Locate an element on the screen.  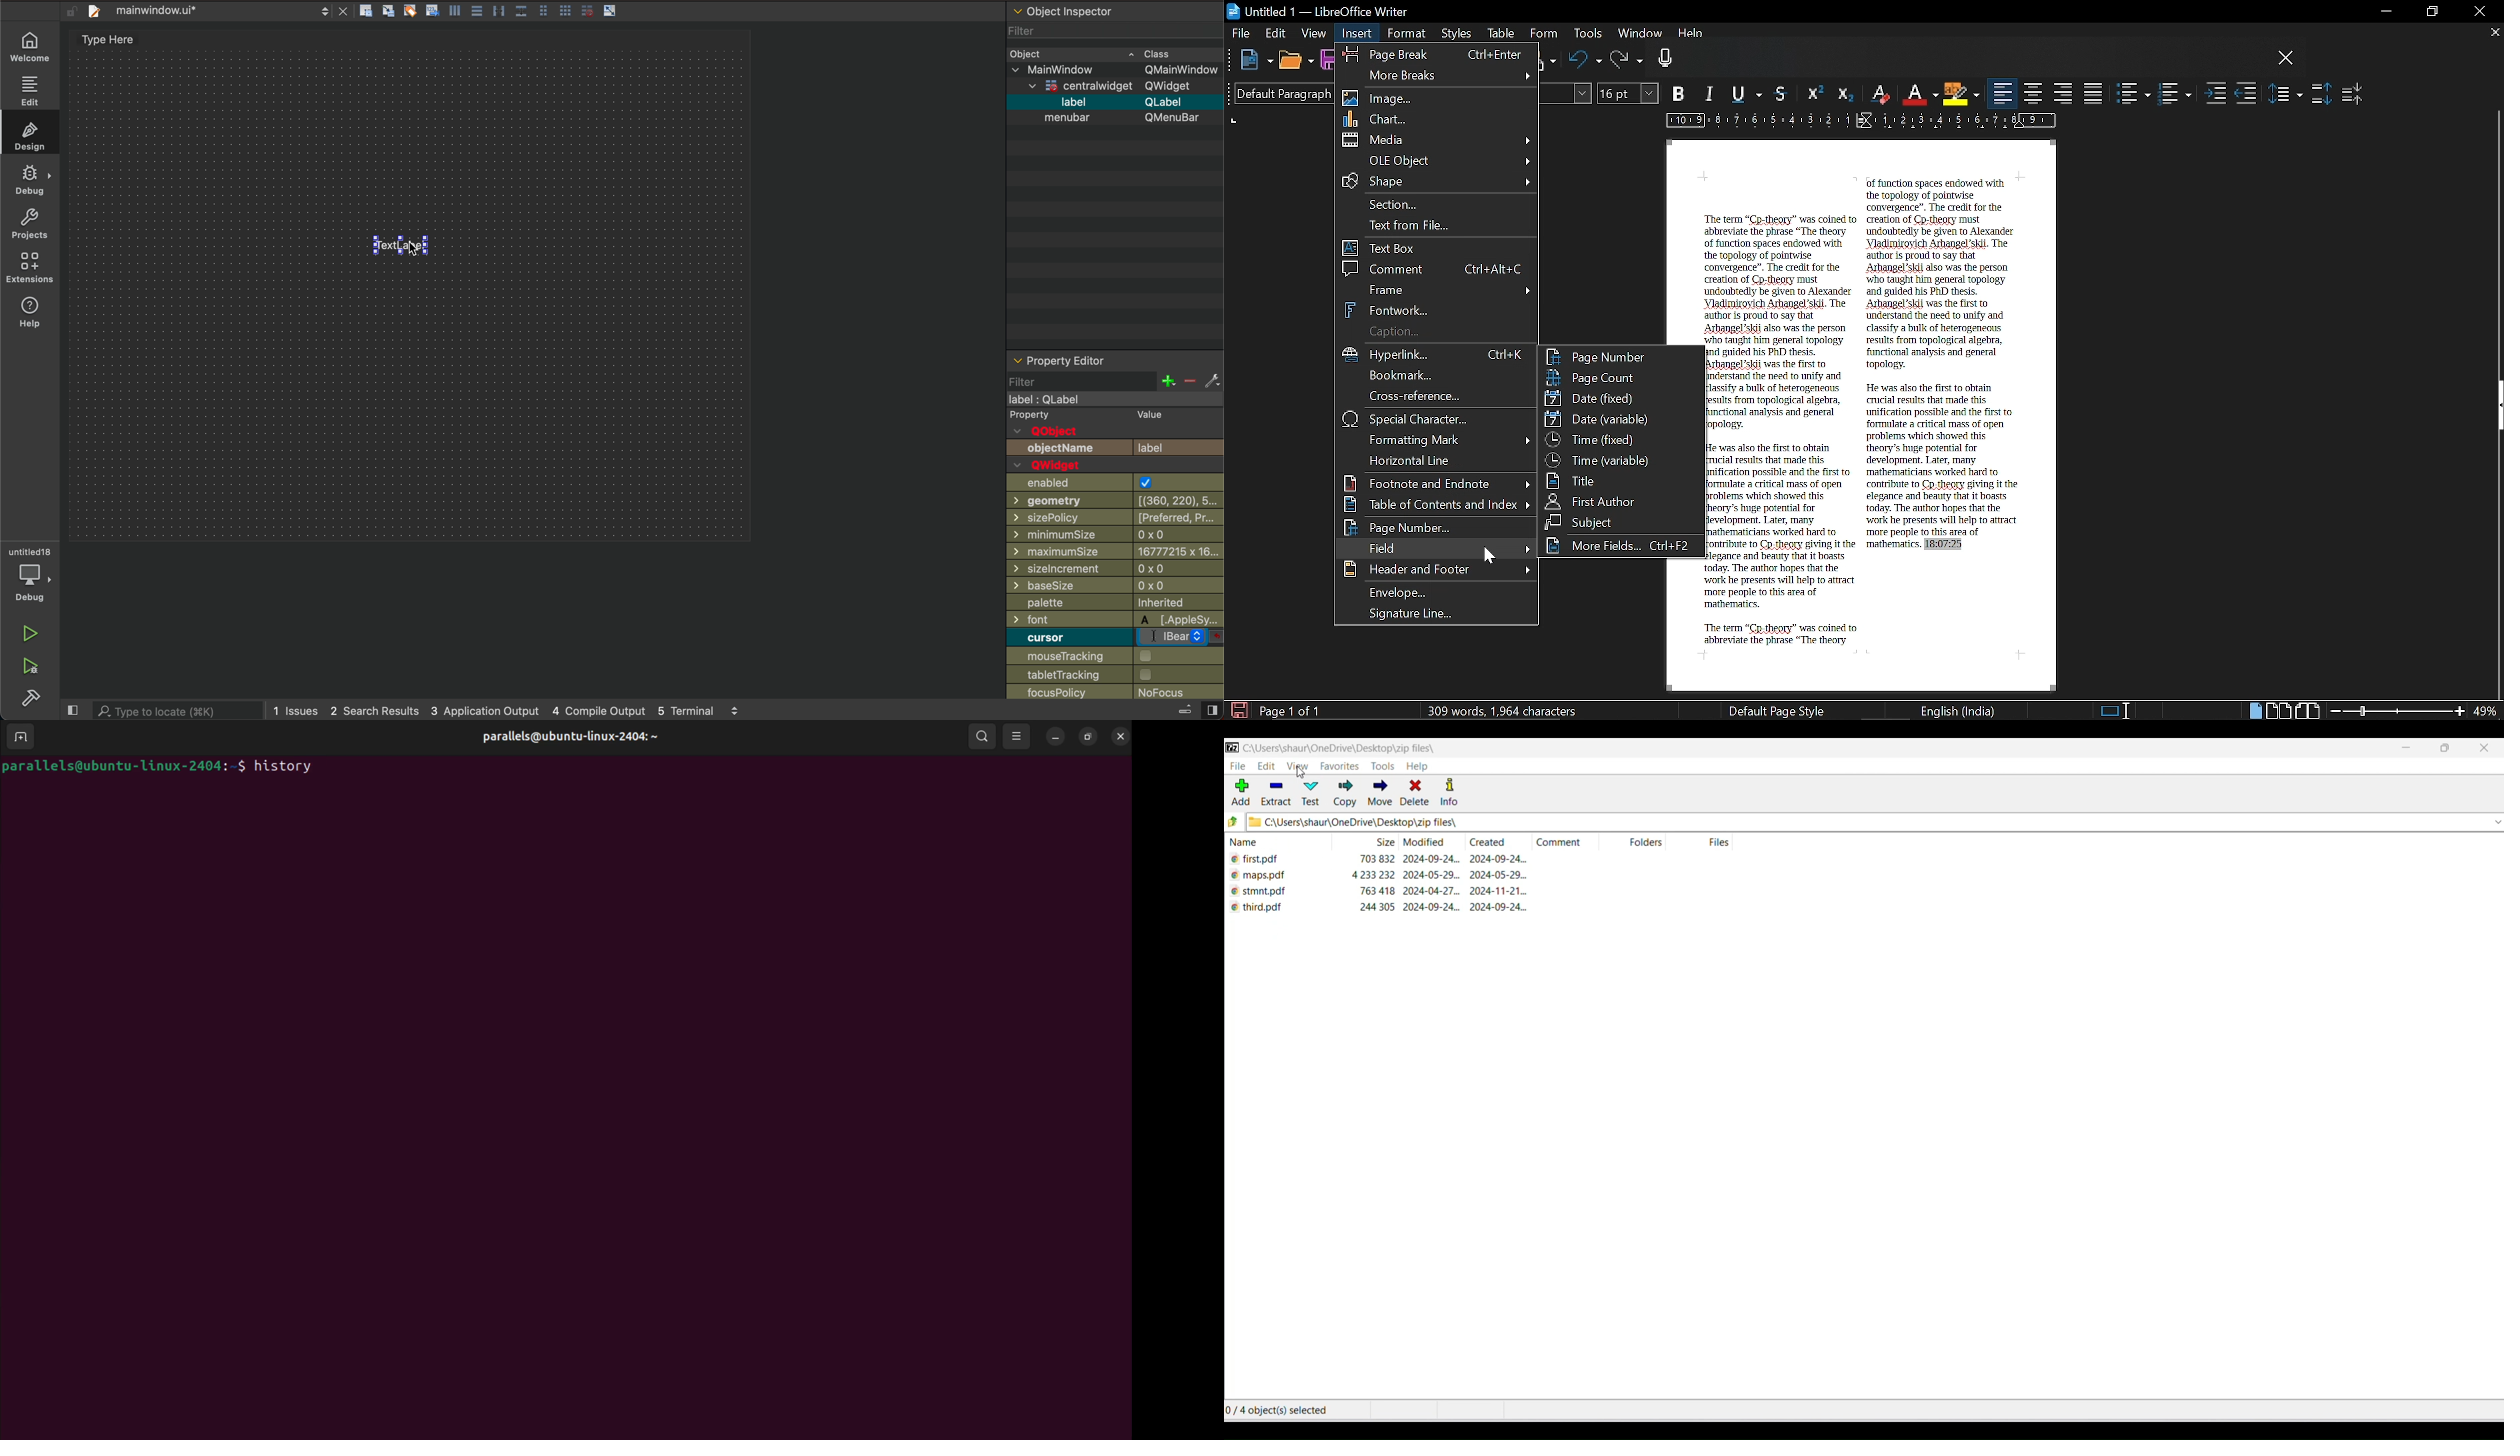
minimize is located at coordinates (2405, 749).